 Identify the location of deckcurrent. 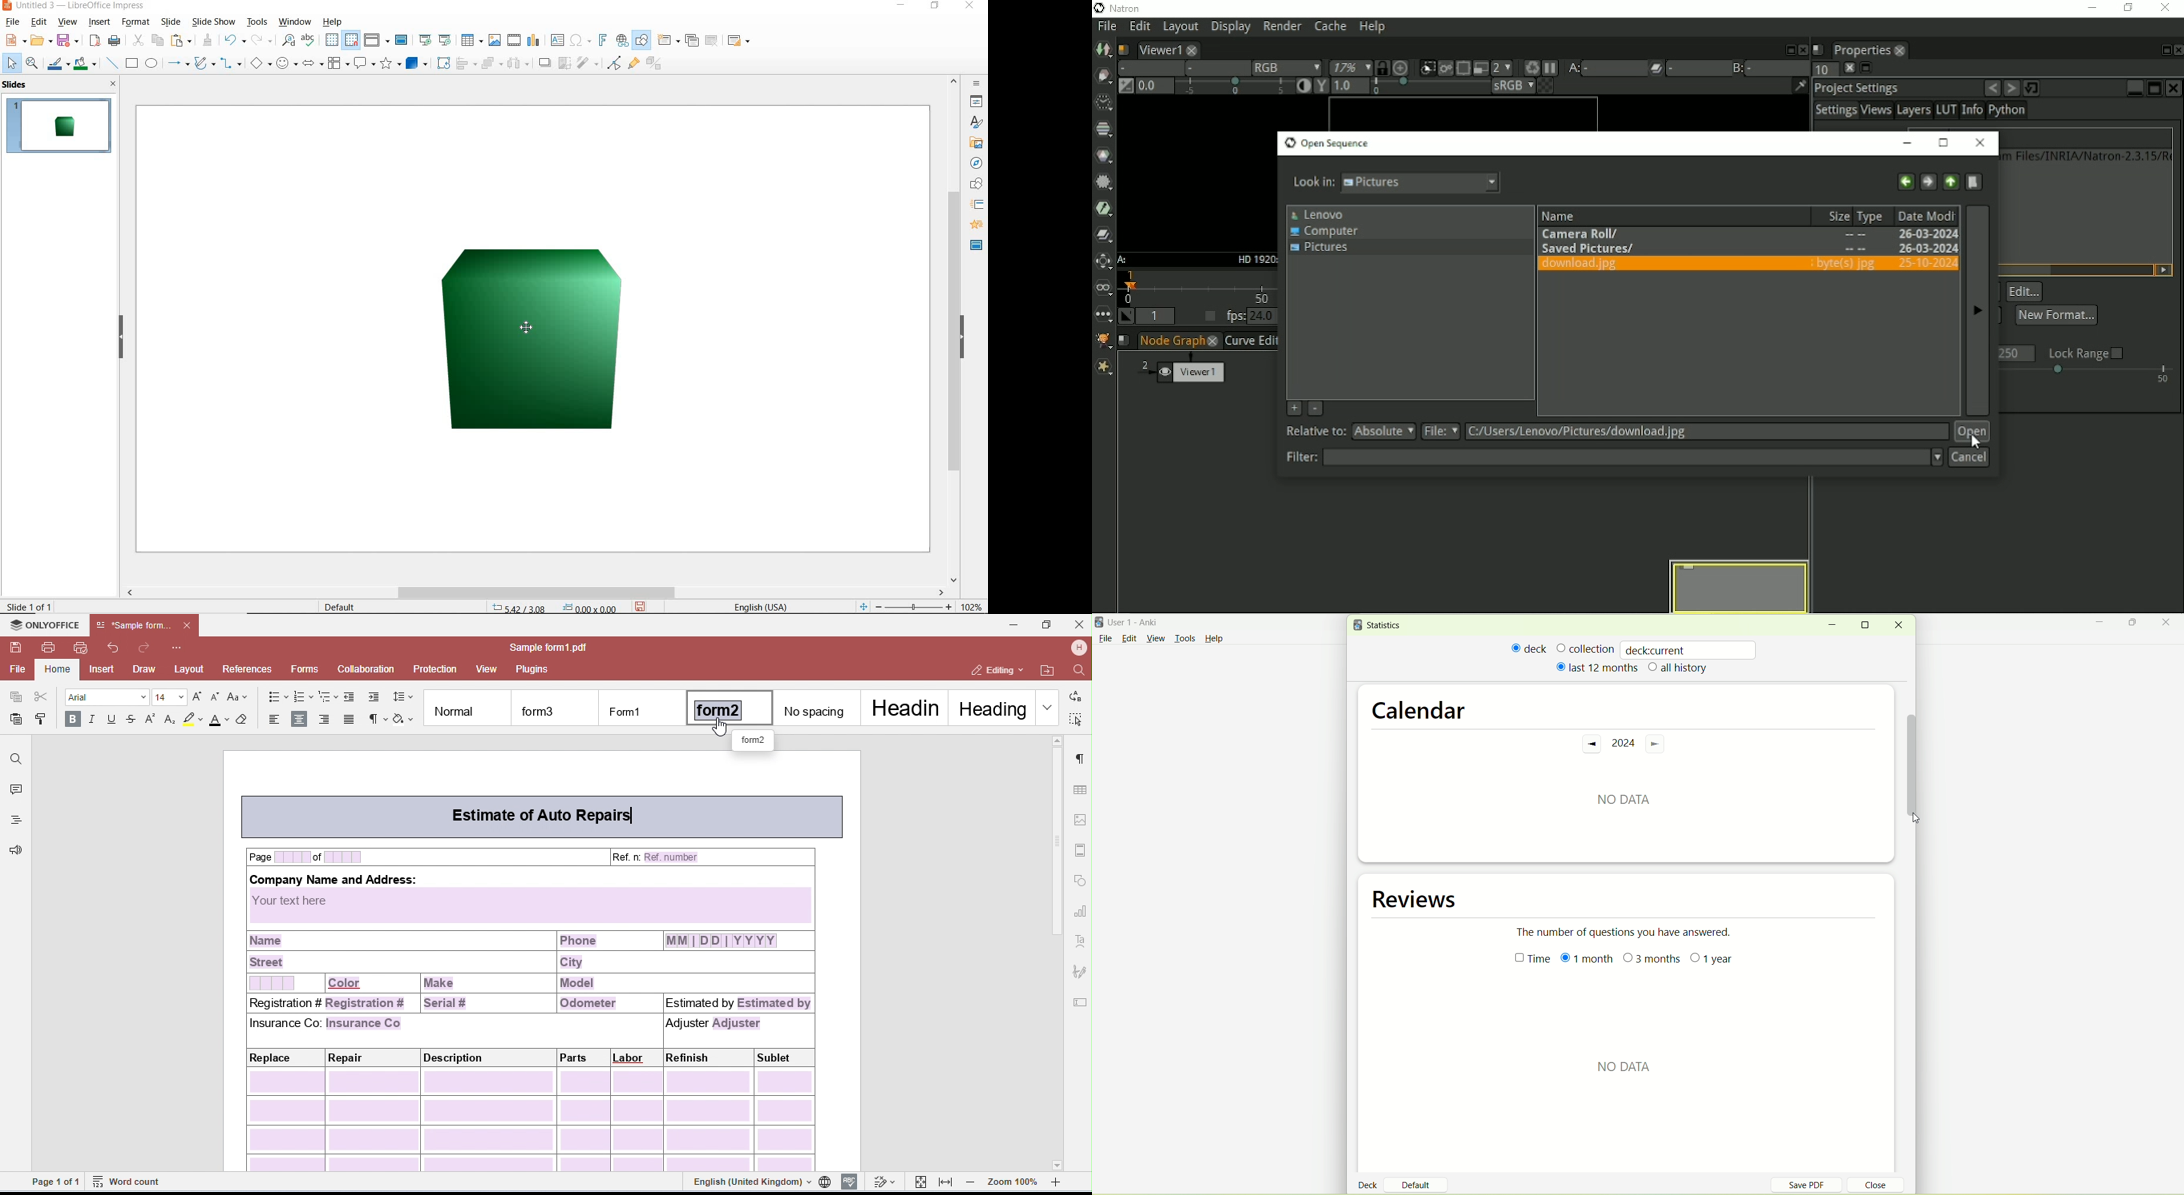
(1690, 649).